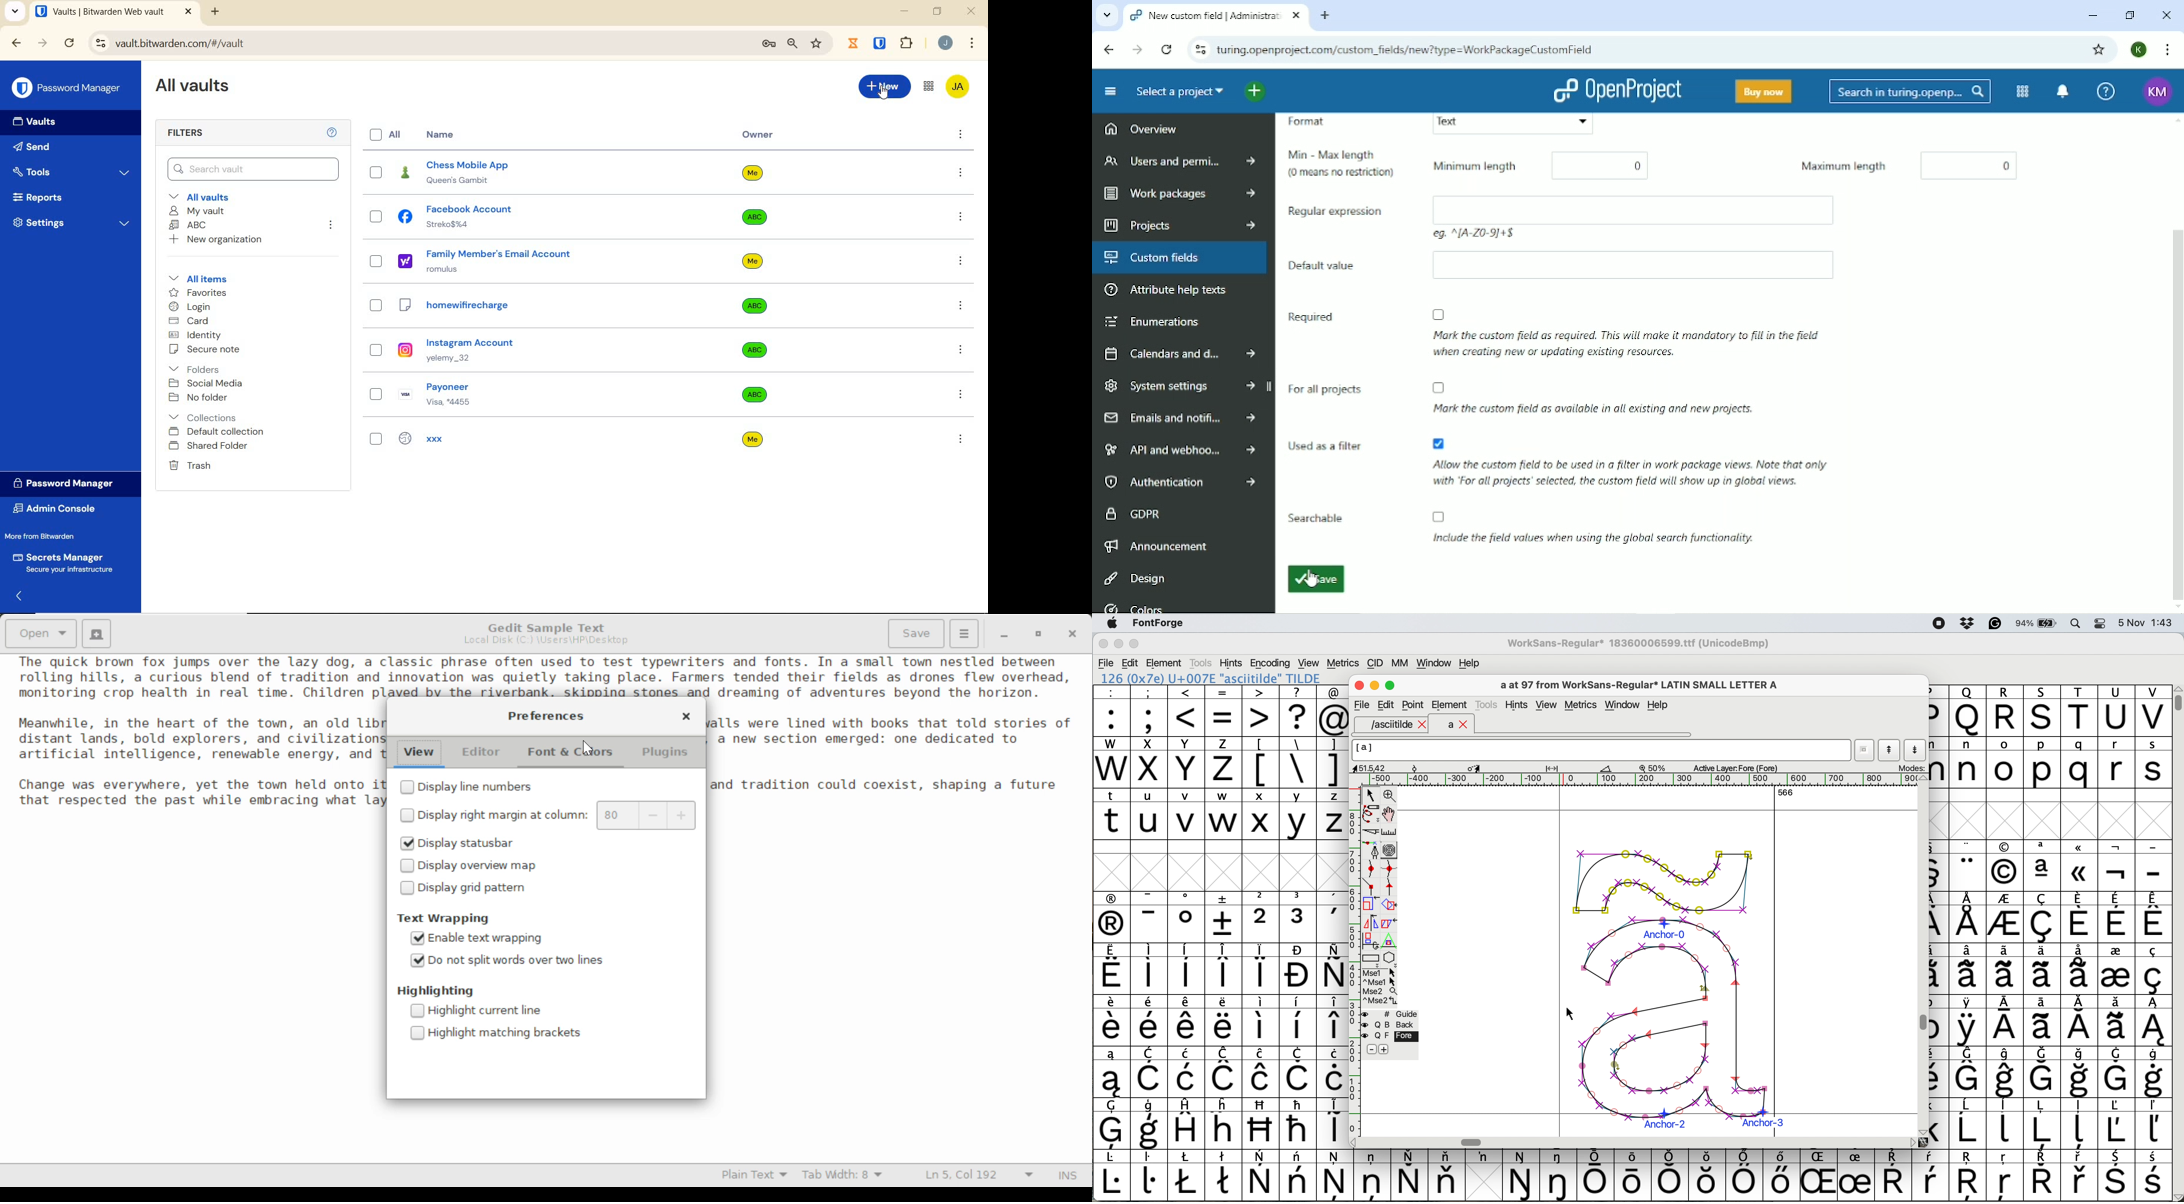  I want to click on Jibril Extension, so click(855, 43).